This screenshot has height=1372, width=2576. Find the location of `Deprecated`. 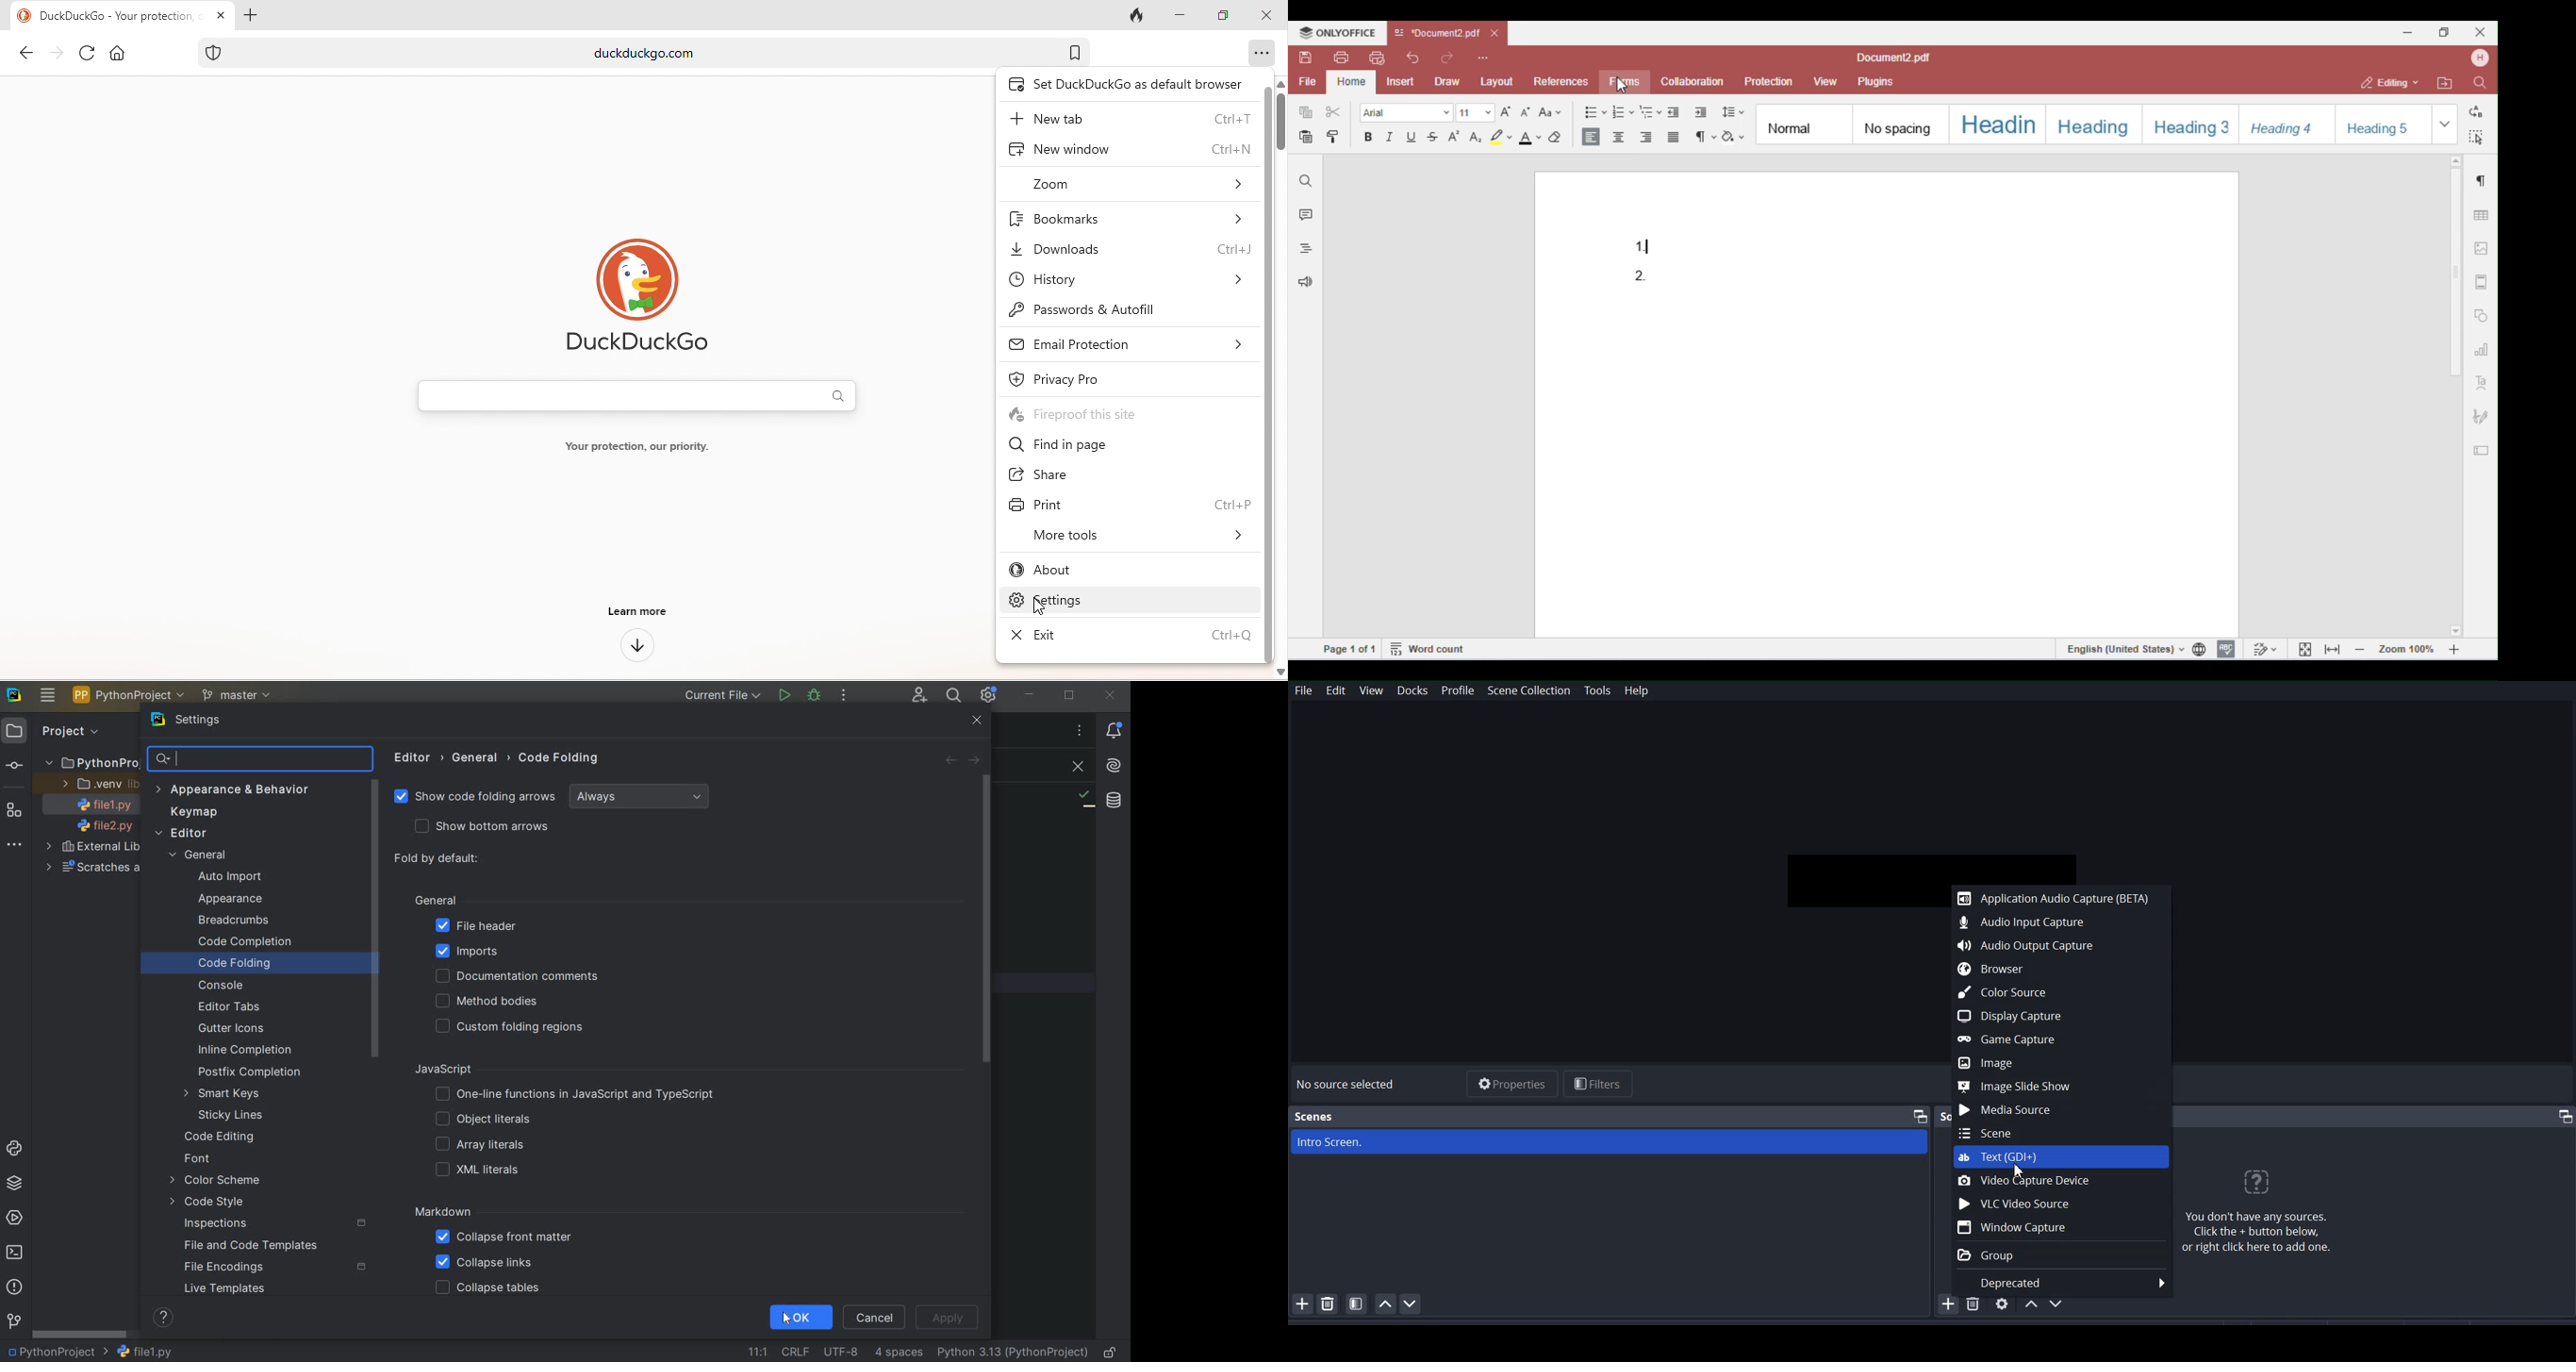

Deprecated is located at coordinates (2060, 1279).